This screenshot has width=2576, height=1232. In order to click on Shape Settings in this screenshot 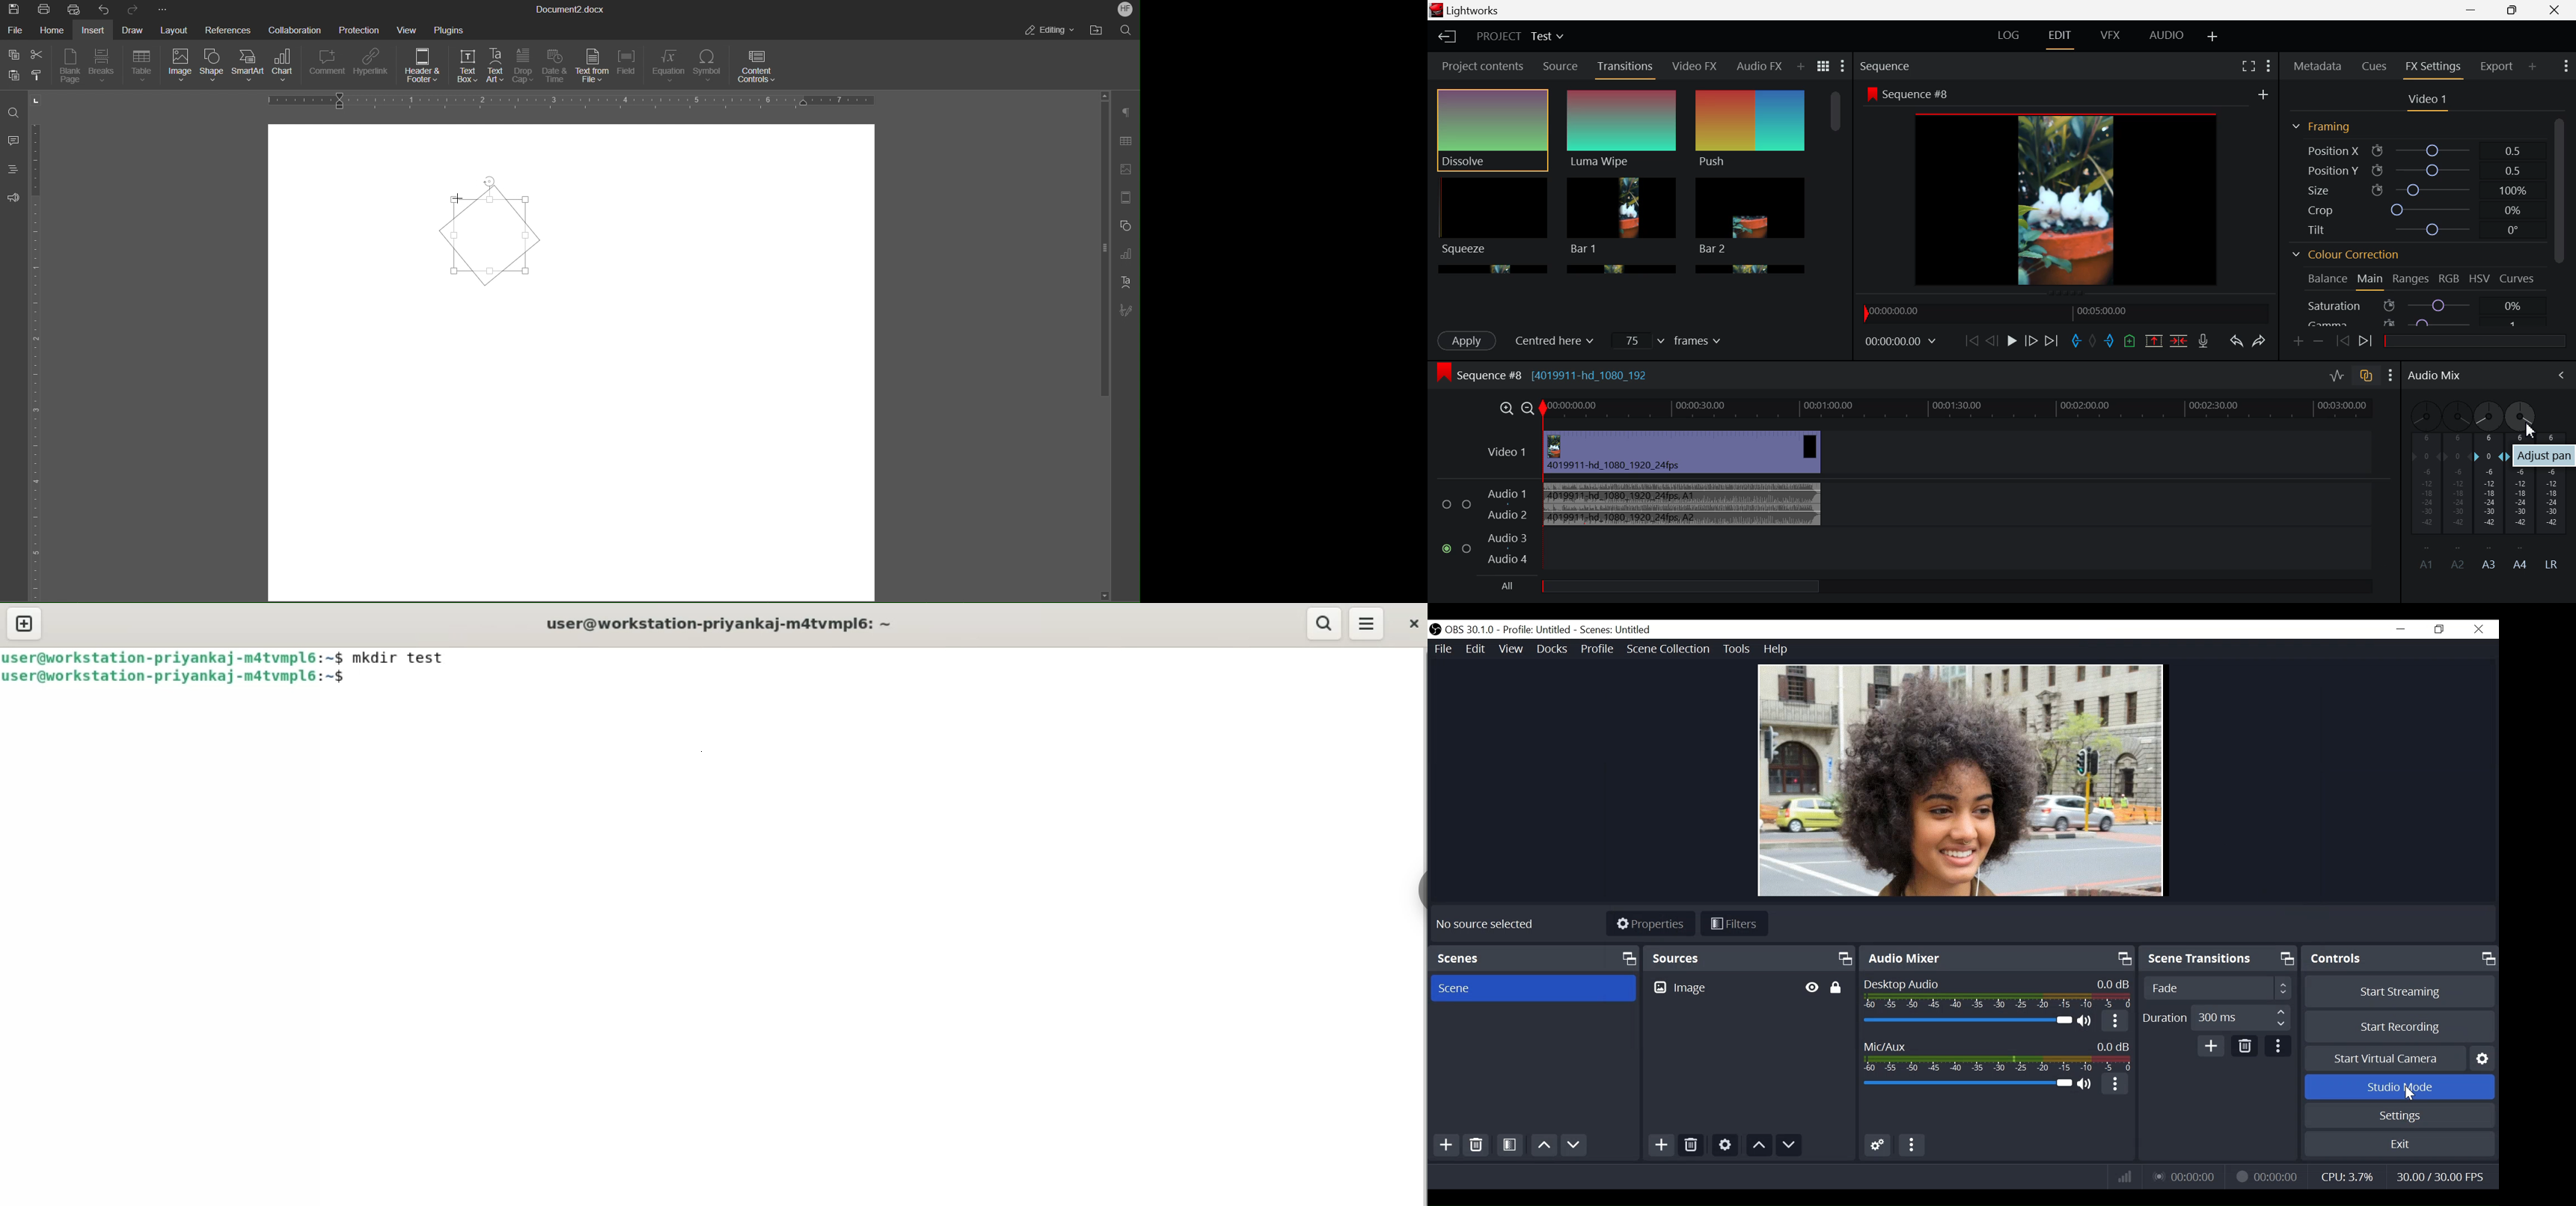, I will do `click(1124, 225)`.